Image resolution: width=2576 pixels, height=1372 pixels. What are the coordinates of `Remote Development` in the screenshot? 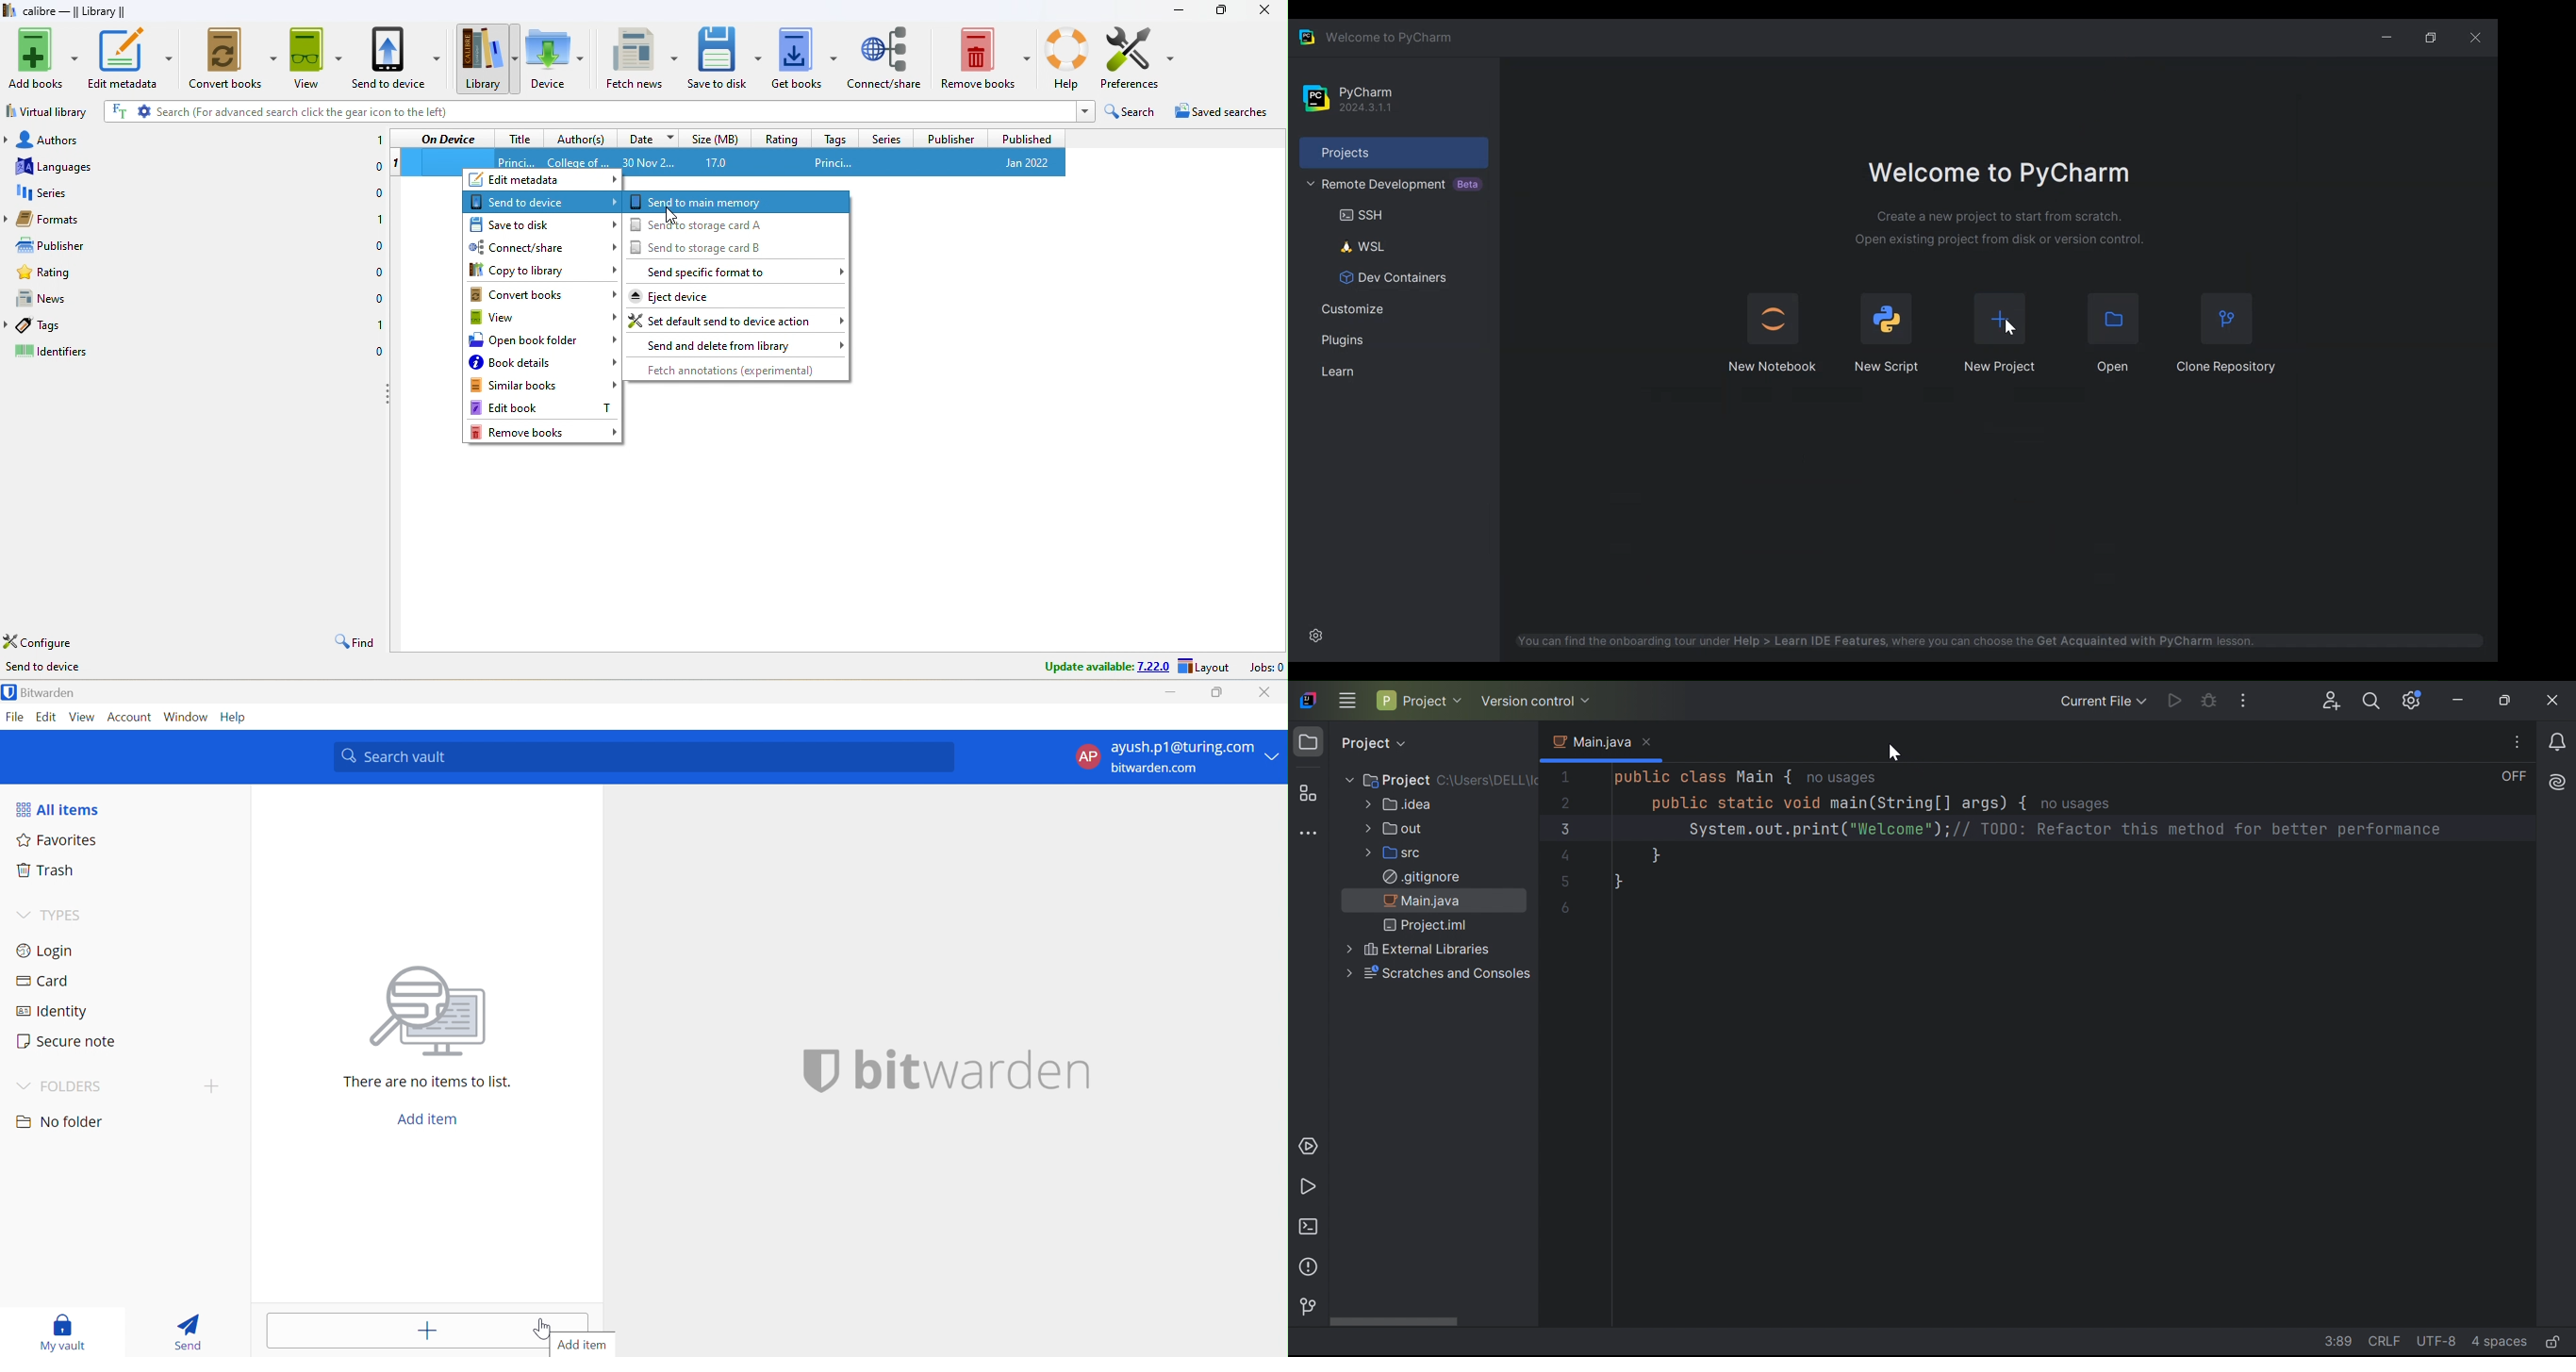 It's located at (1391, 185).